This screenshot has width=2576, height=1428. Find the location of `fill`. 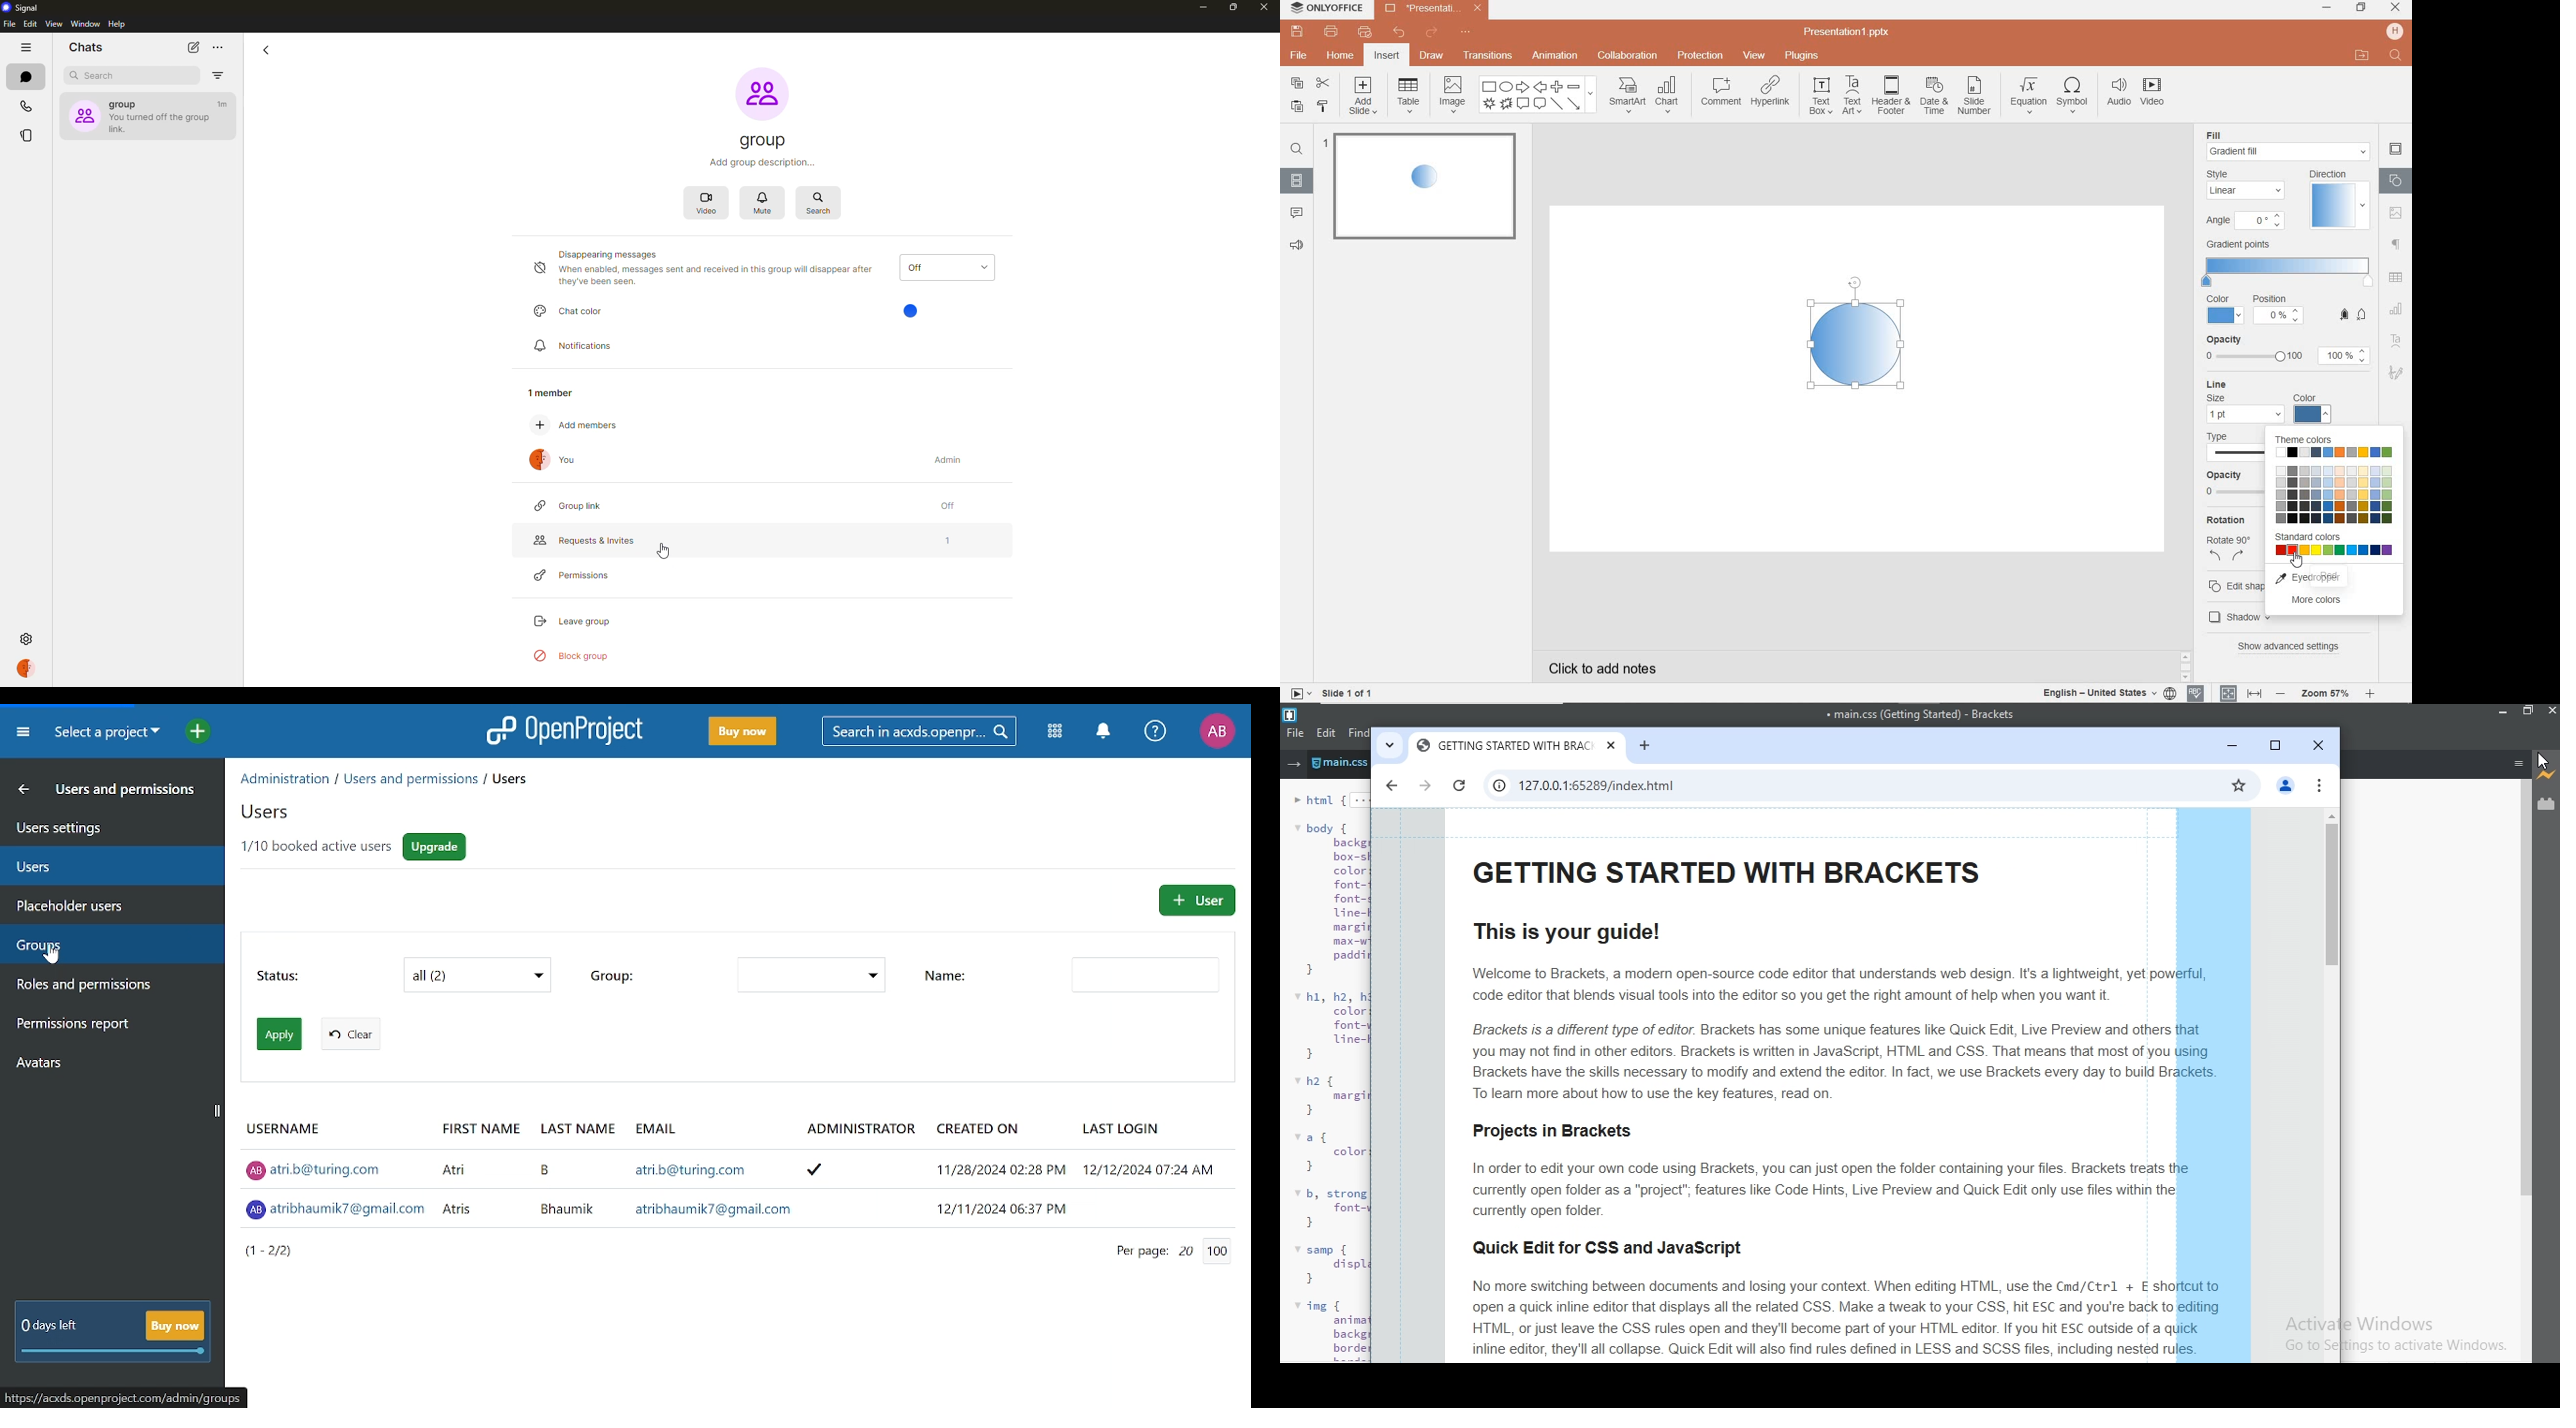

fill is located at coordinates (2222, 134).